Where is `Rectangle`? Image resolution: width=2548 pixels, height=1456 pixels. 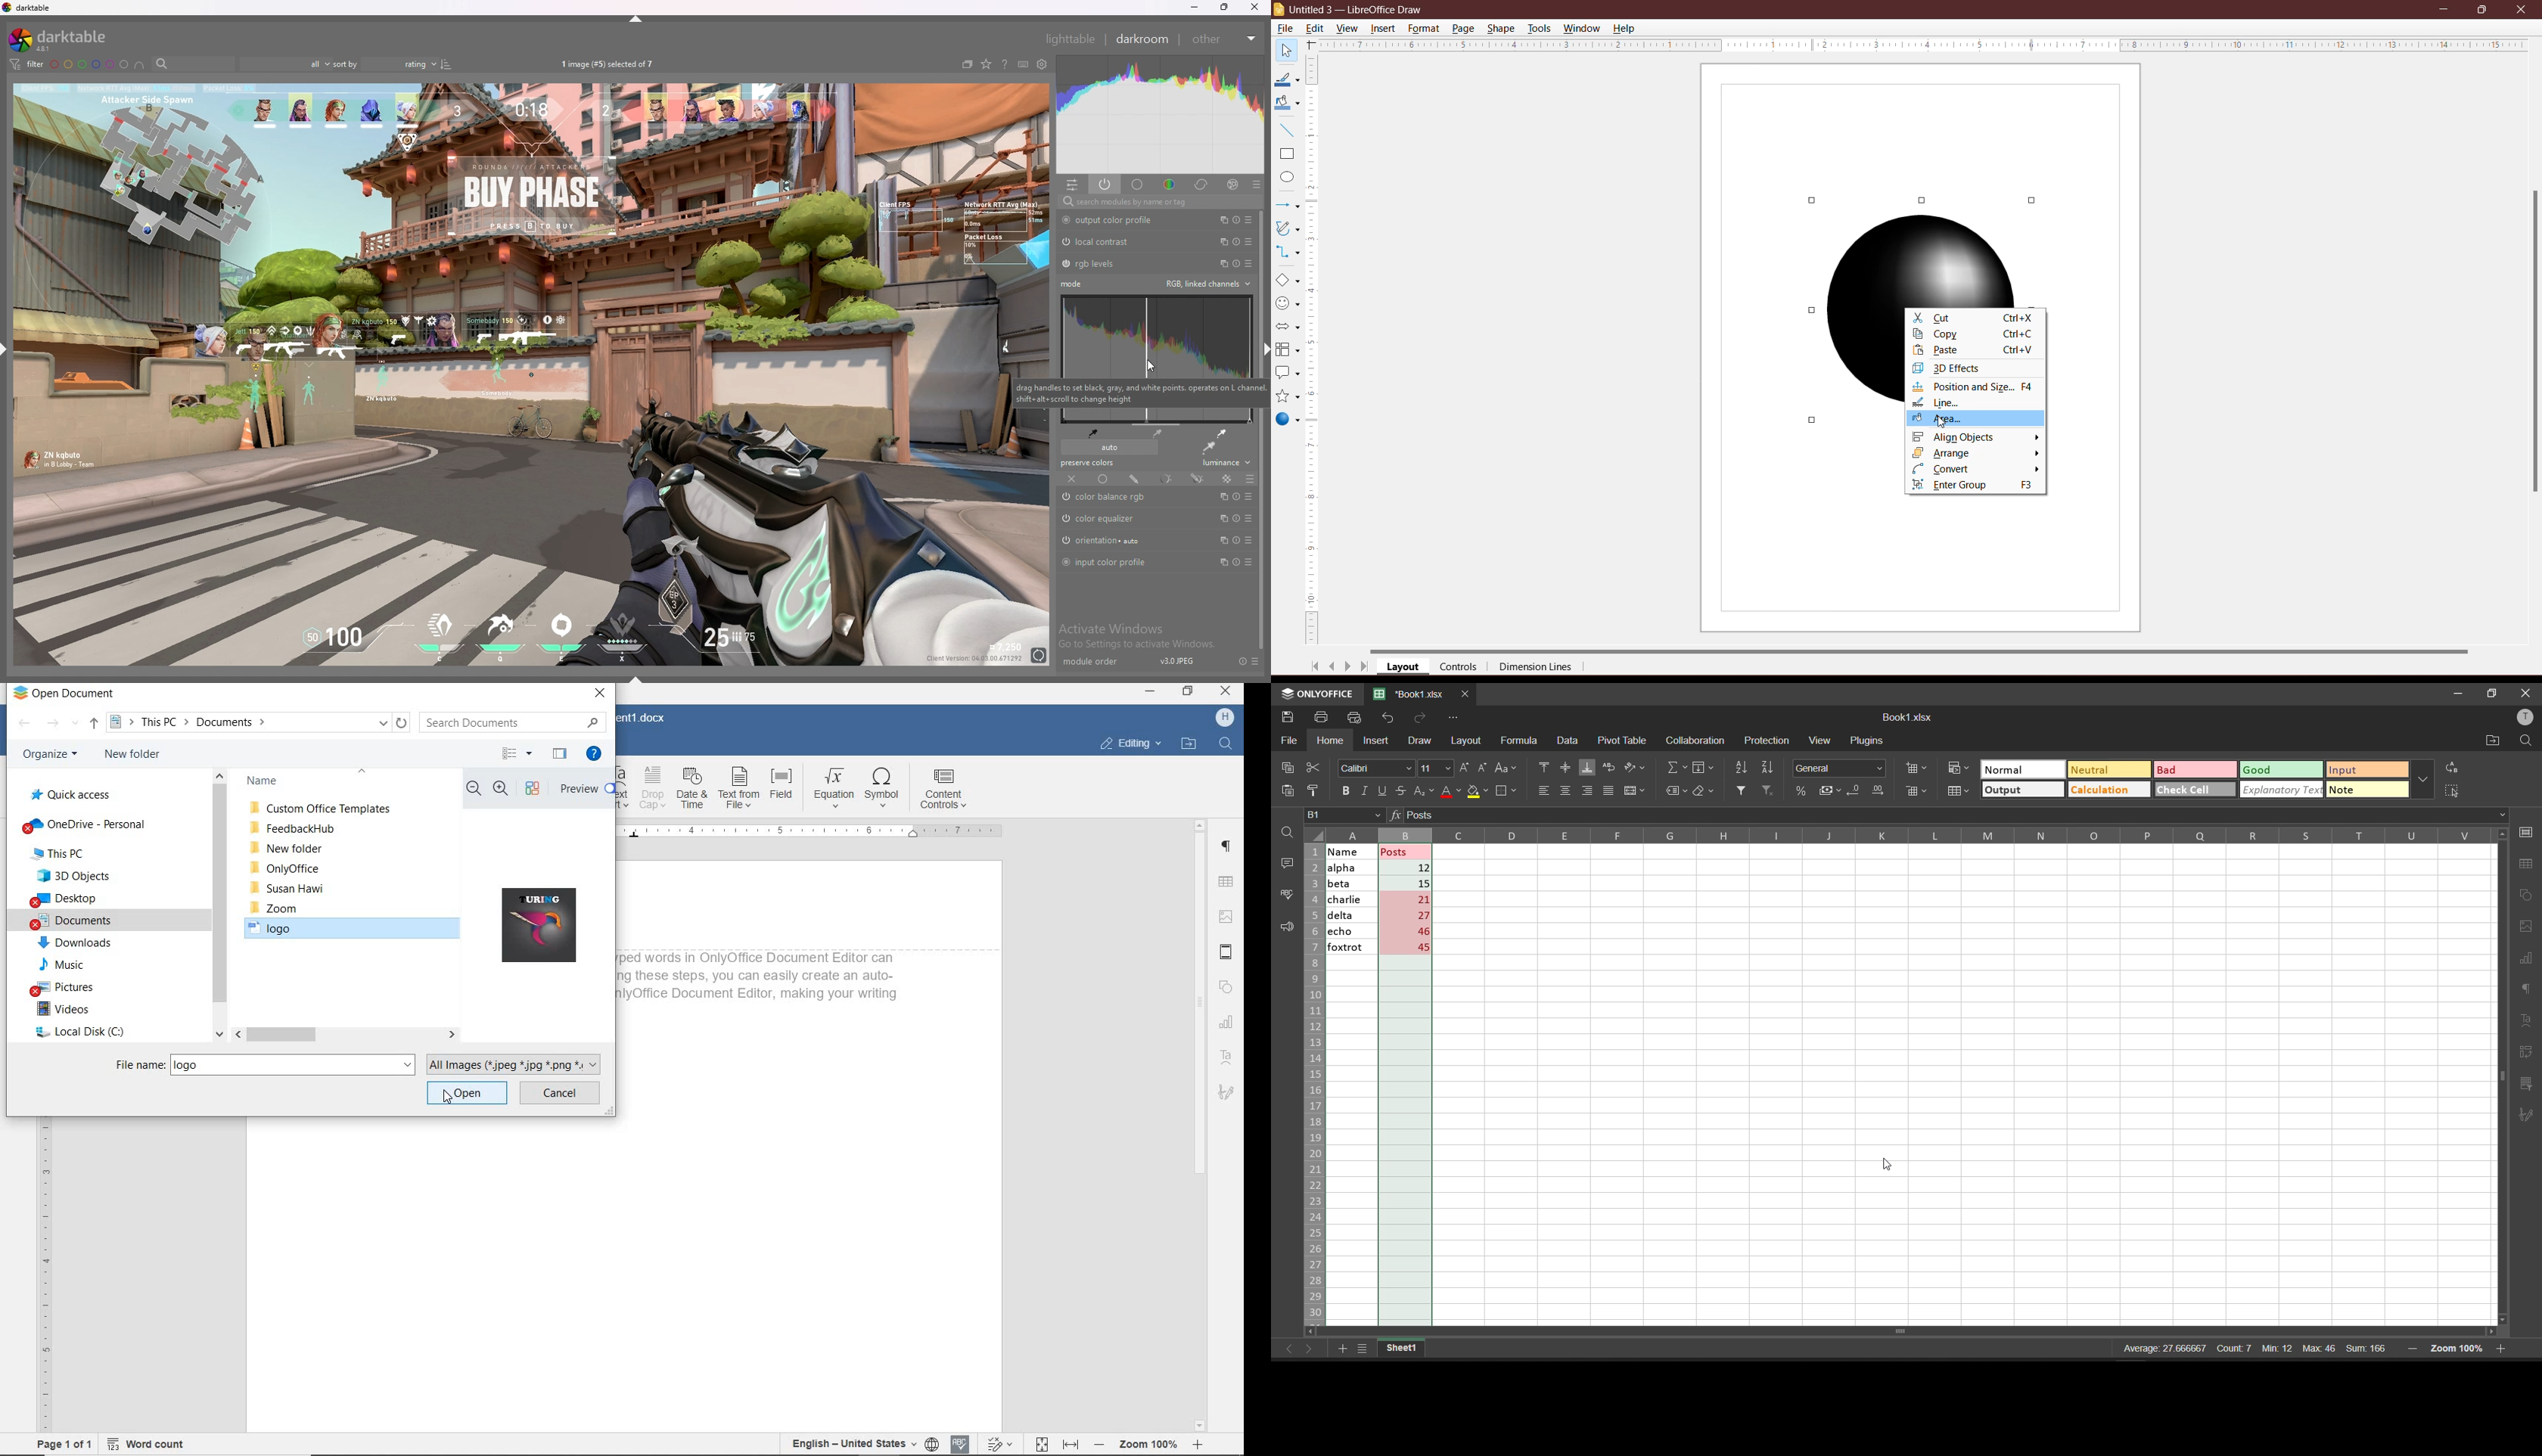 Rectangle is located at coordinates (1286, 154).